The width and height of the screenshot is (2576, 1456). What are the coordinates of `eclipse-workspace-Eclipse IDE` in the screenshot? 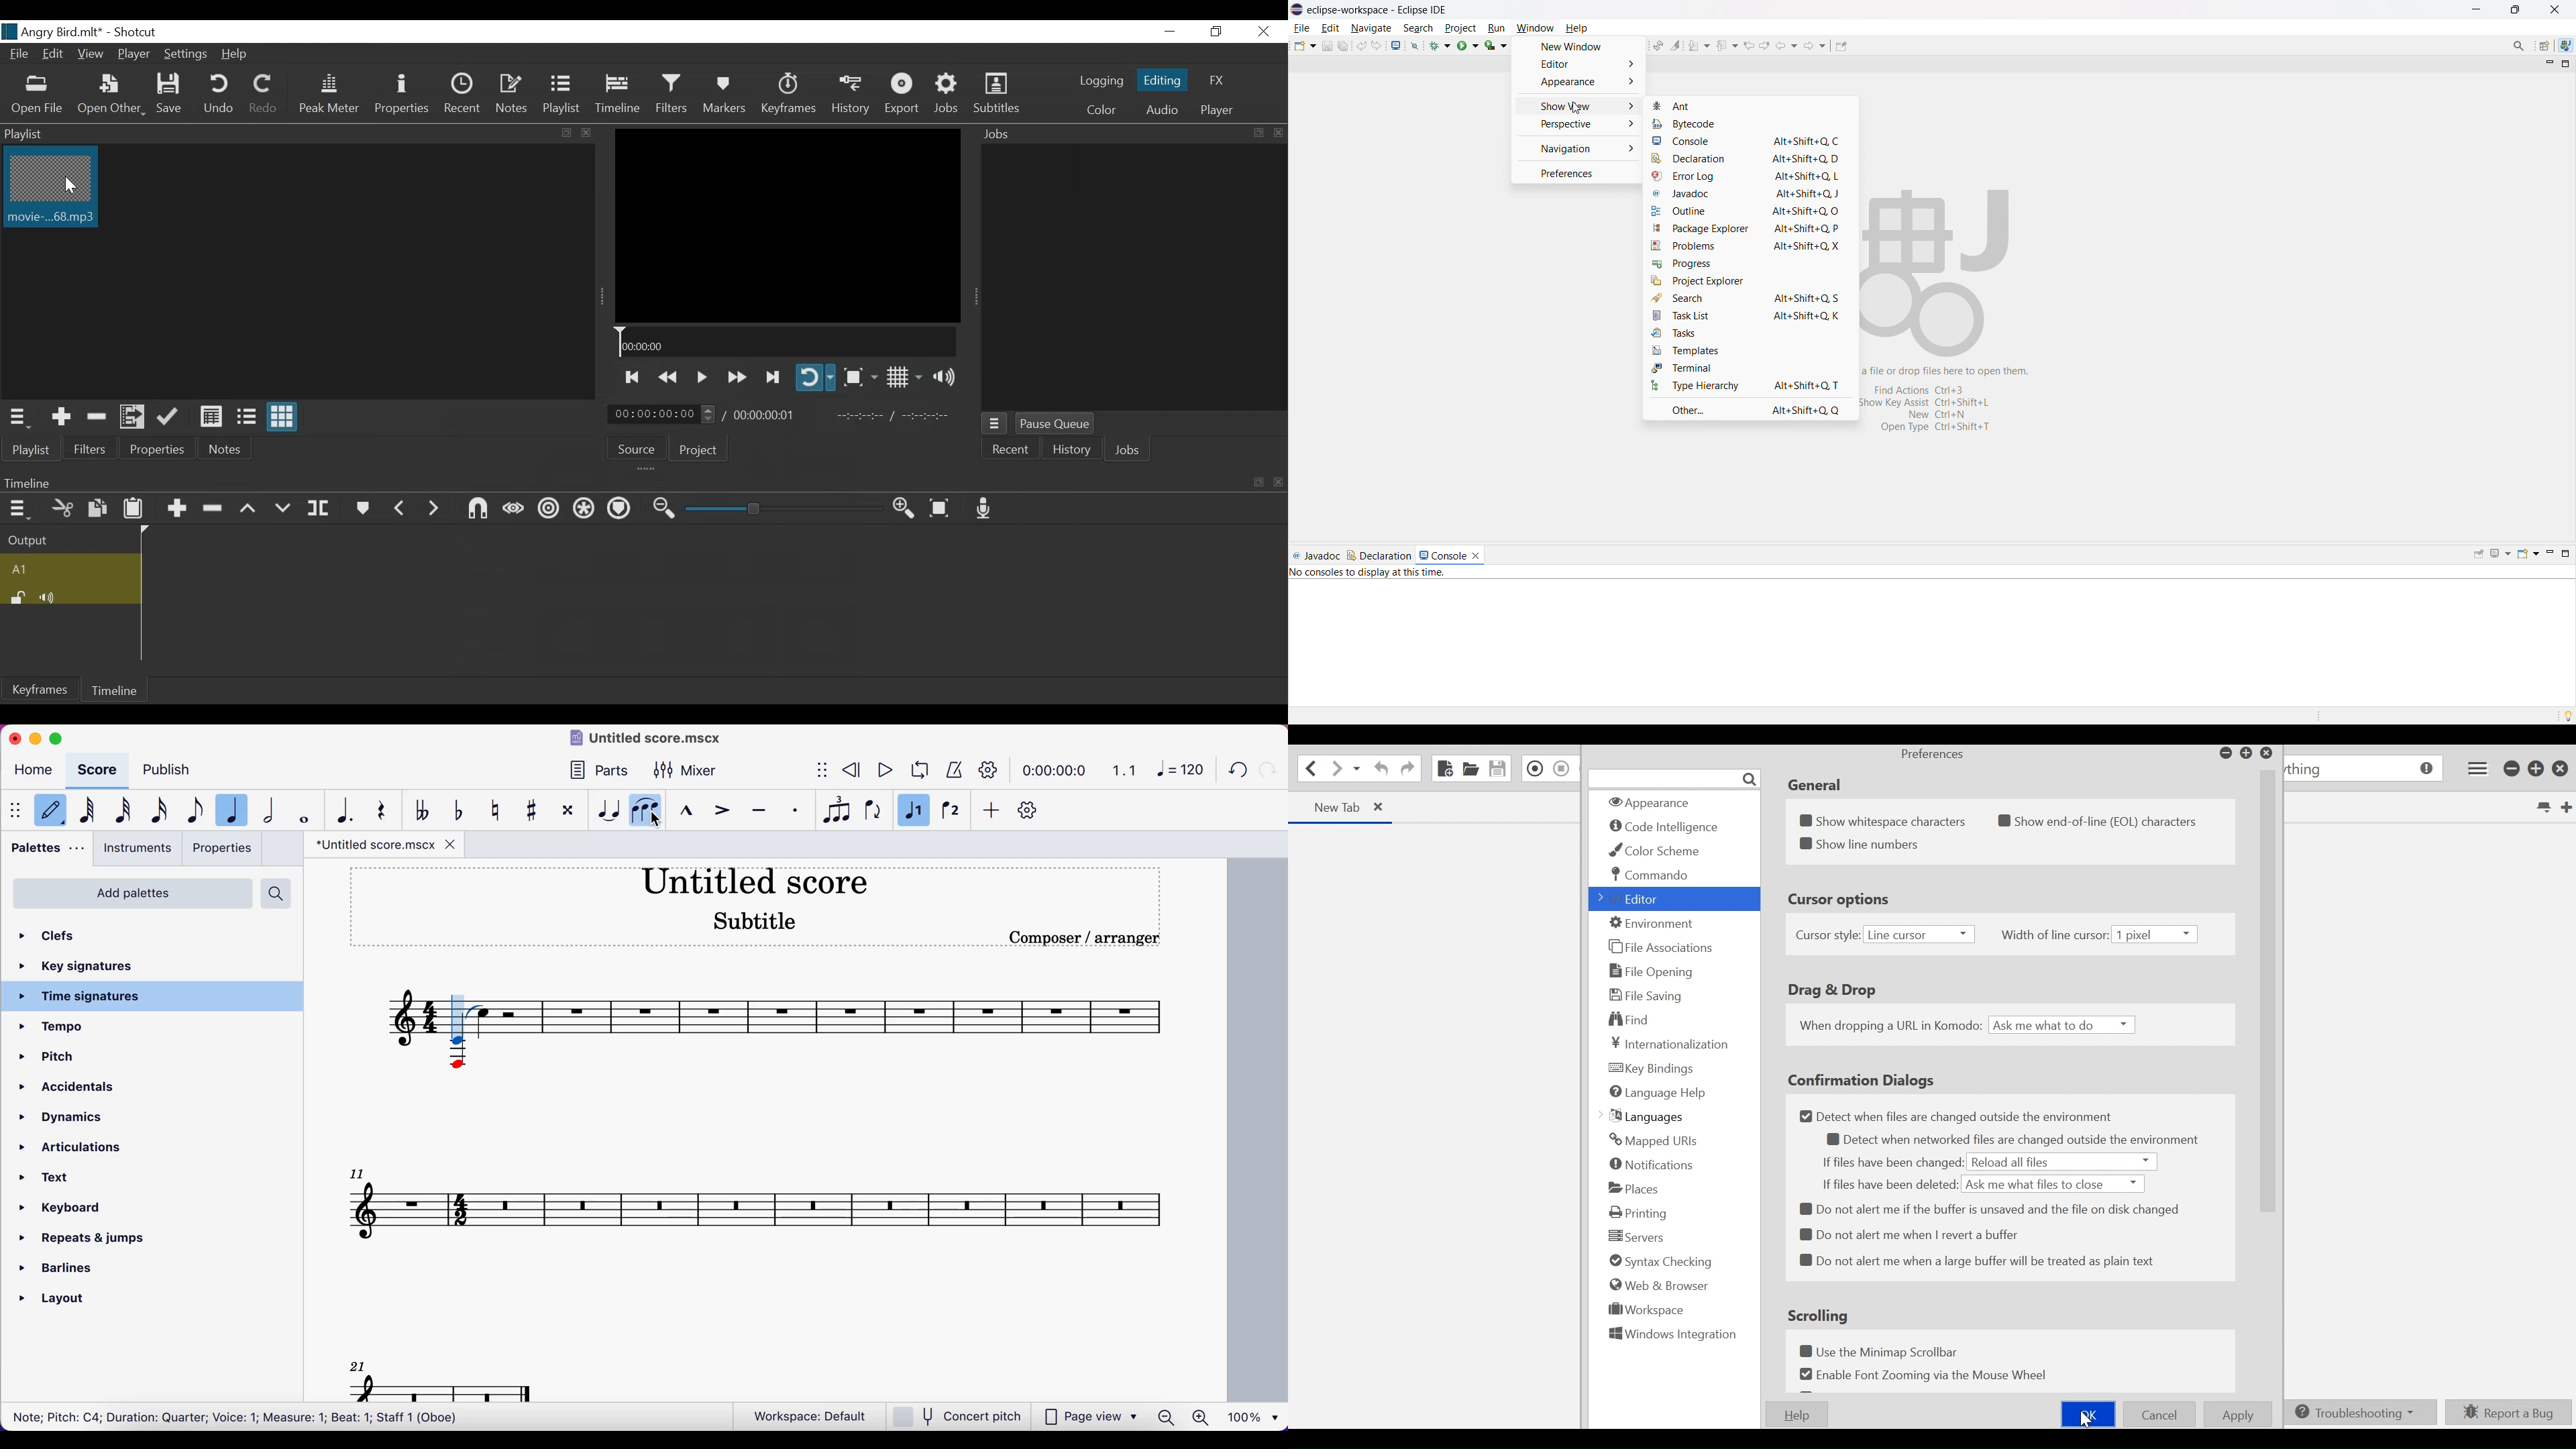 It's located at (1377, 10).